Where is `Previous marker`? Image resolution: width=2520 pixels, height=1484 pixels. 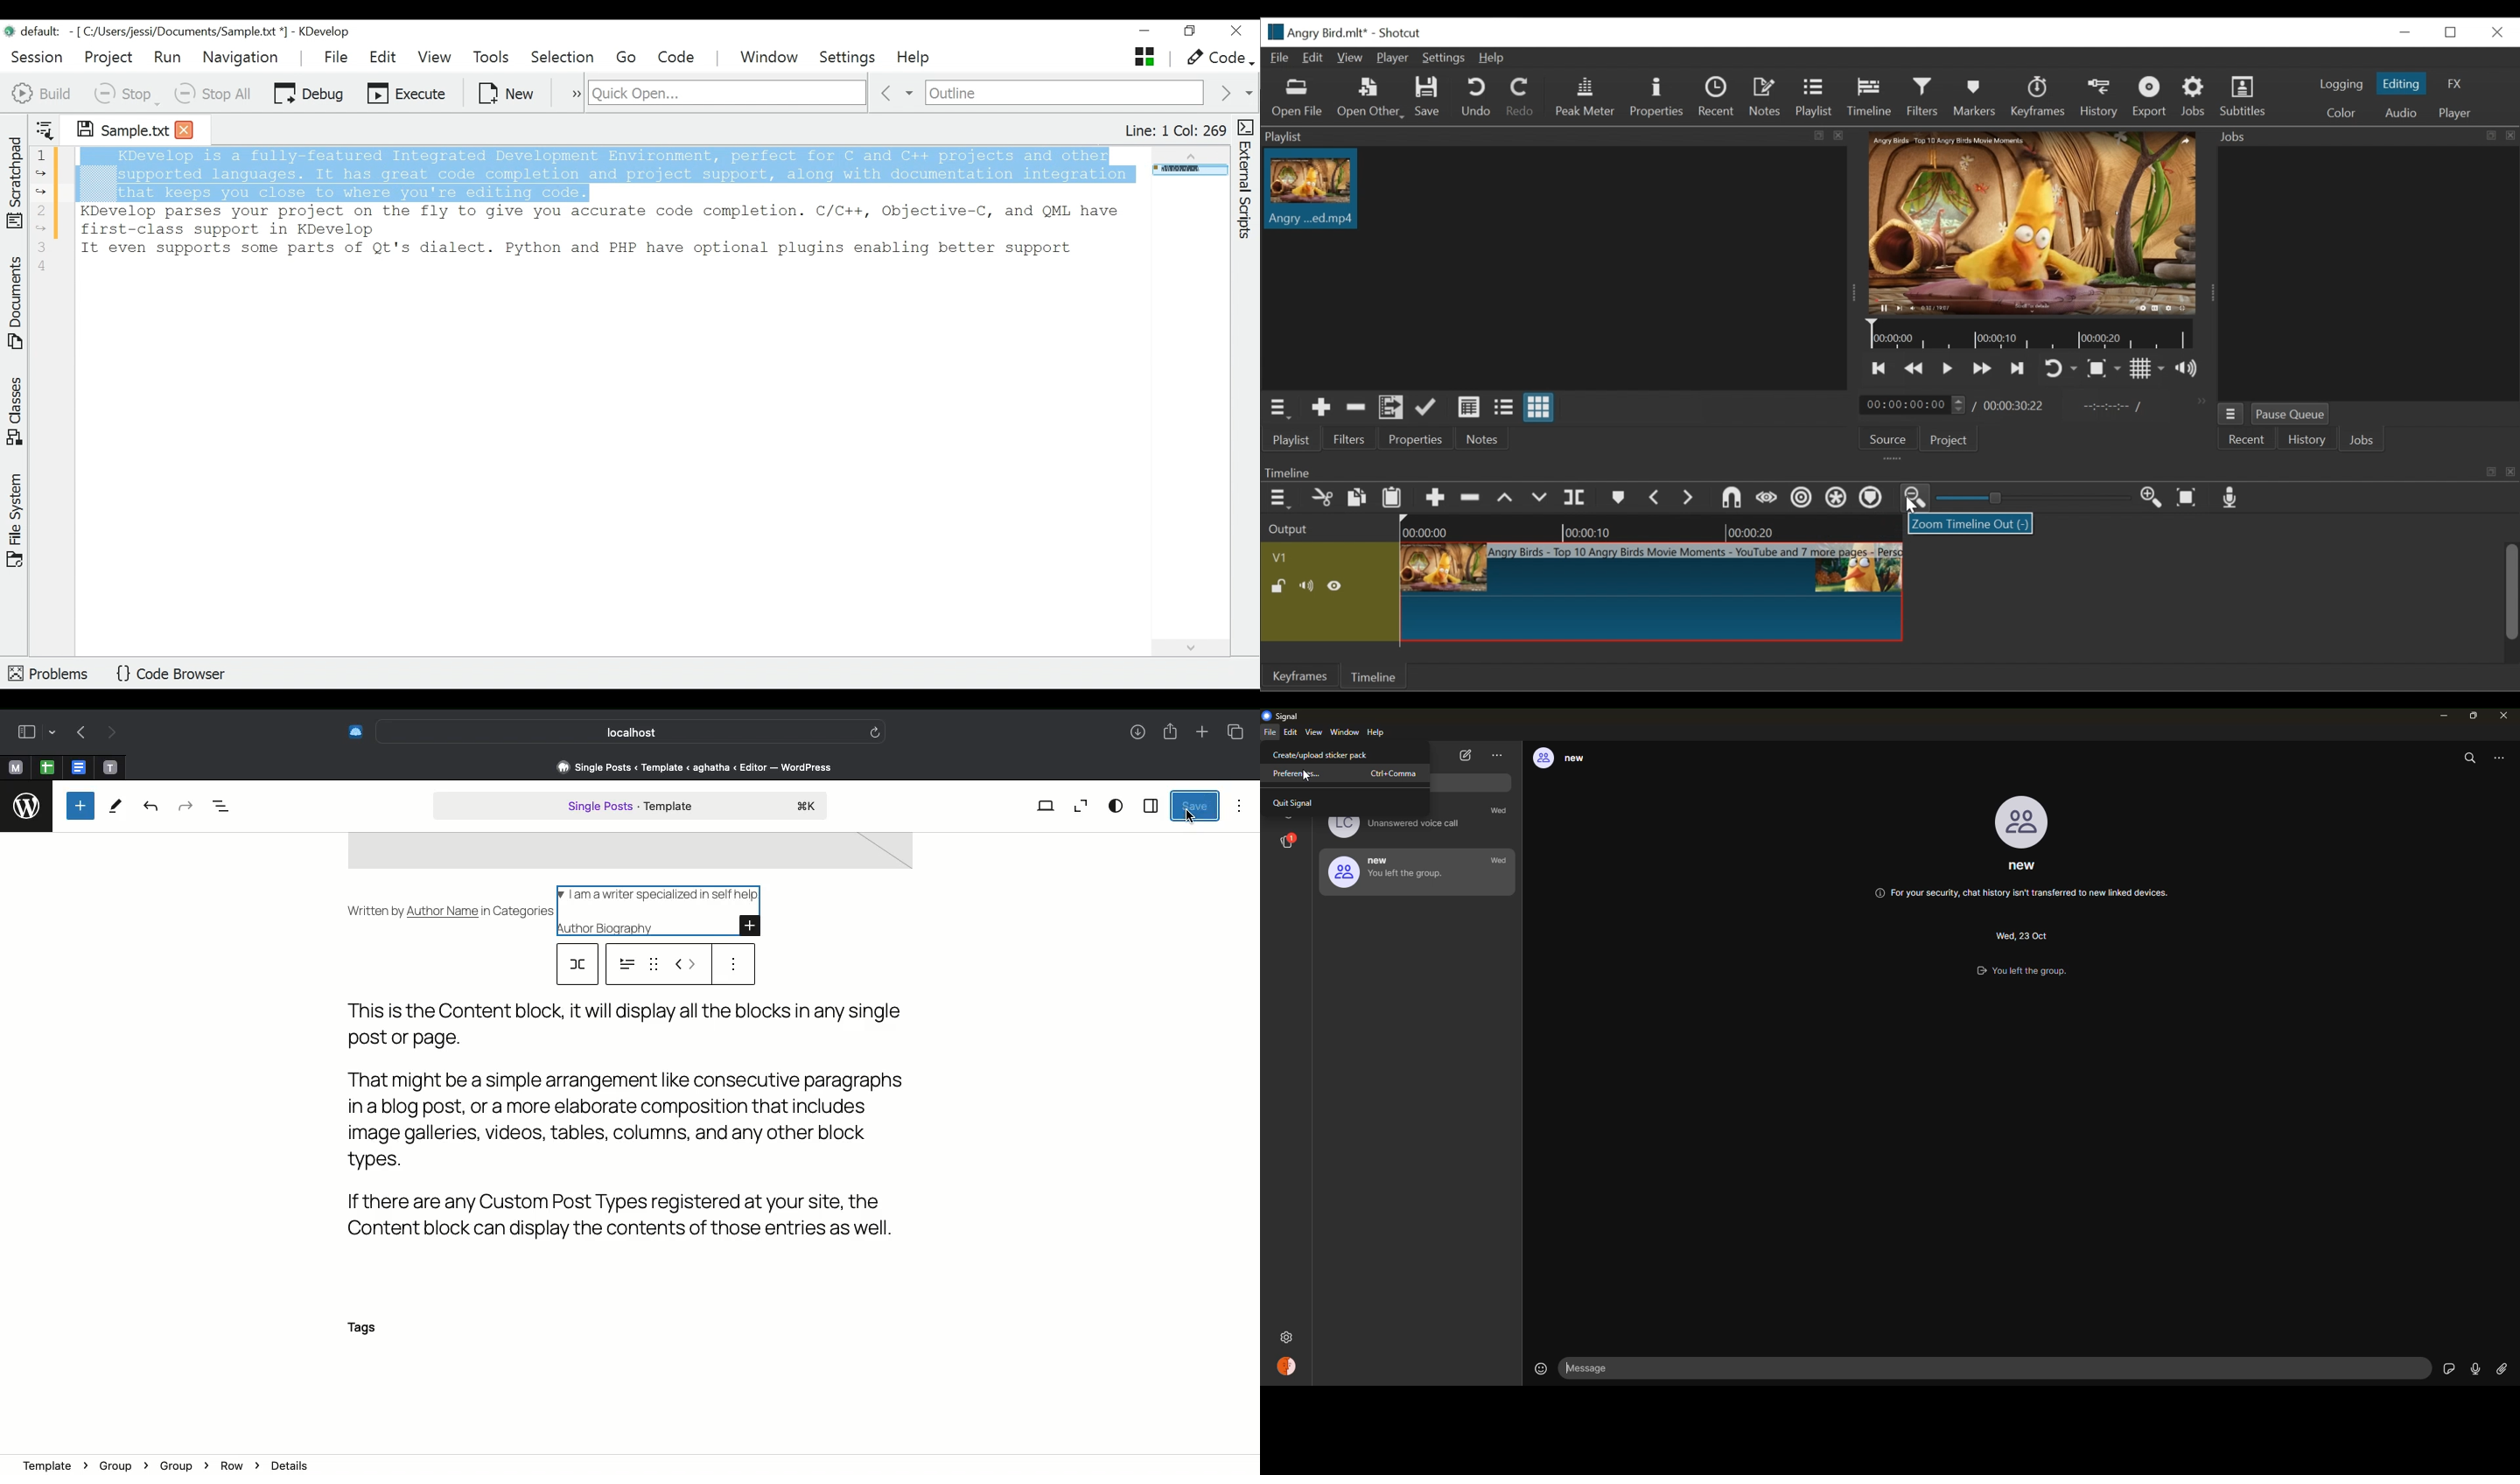 Previous marker is located at coordinates (1656, 498).